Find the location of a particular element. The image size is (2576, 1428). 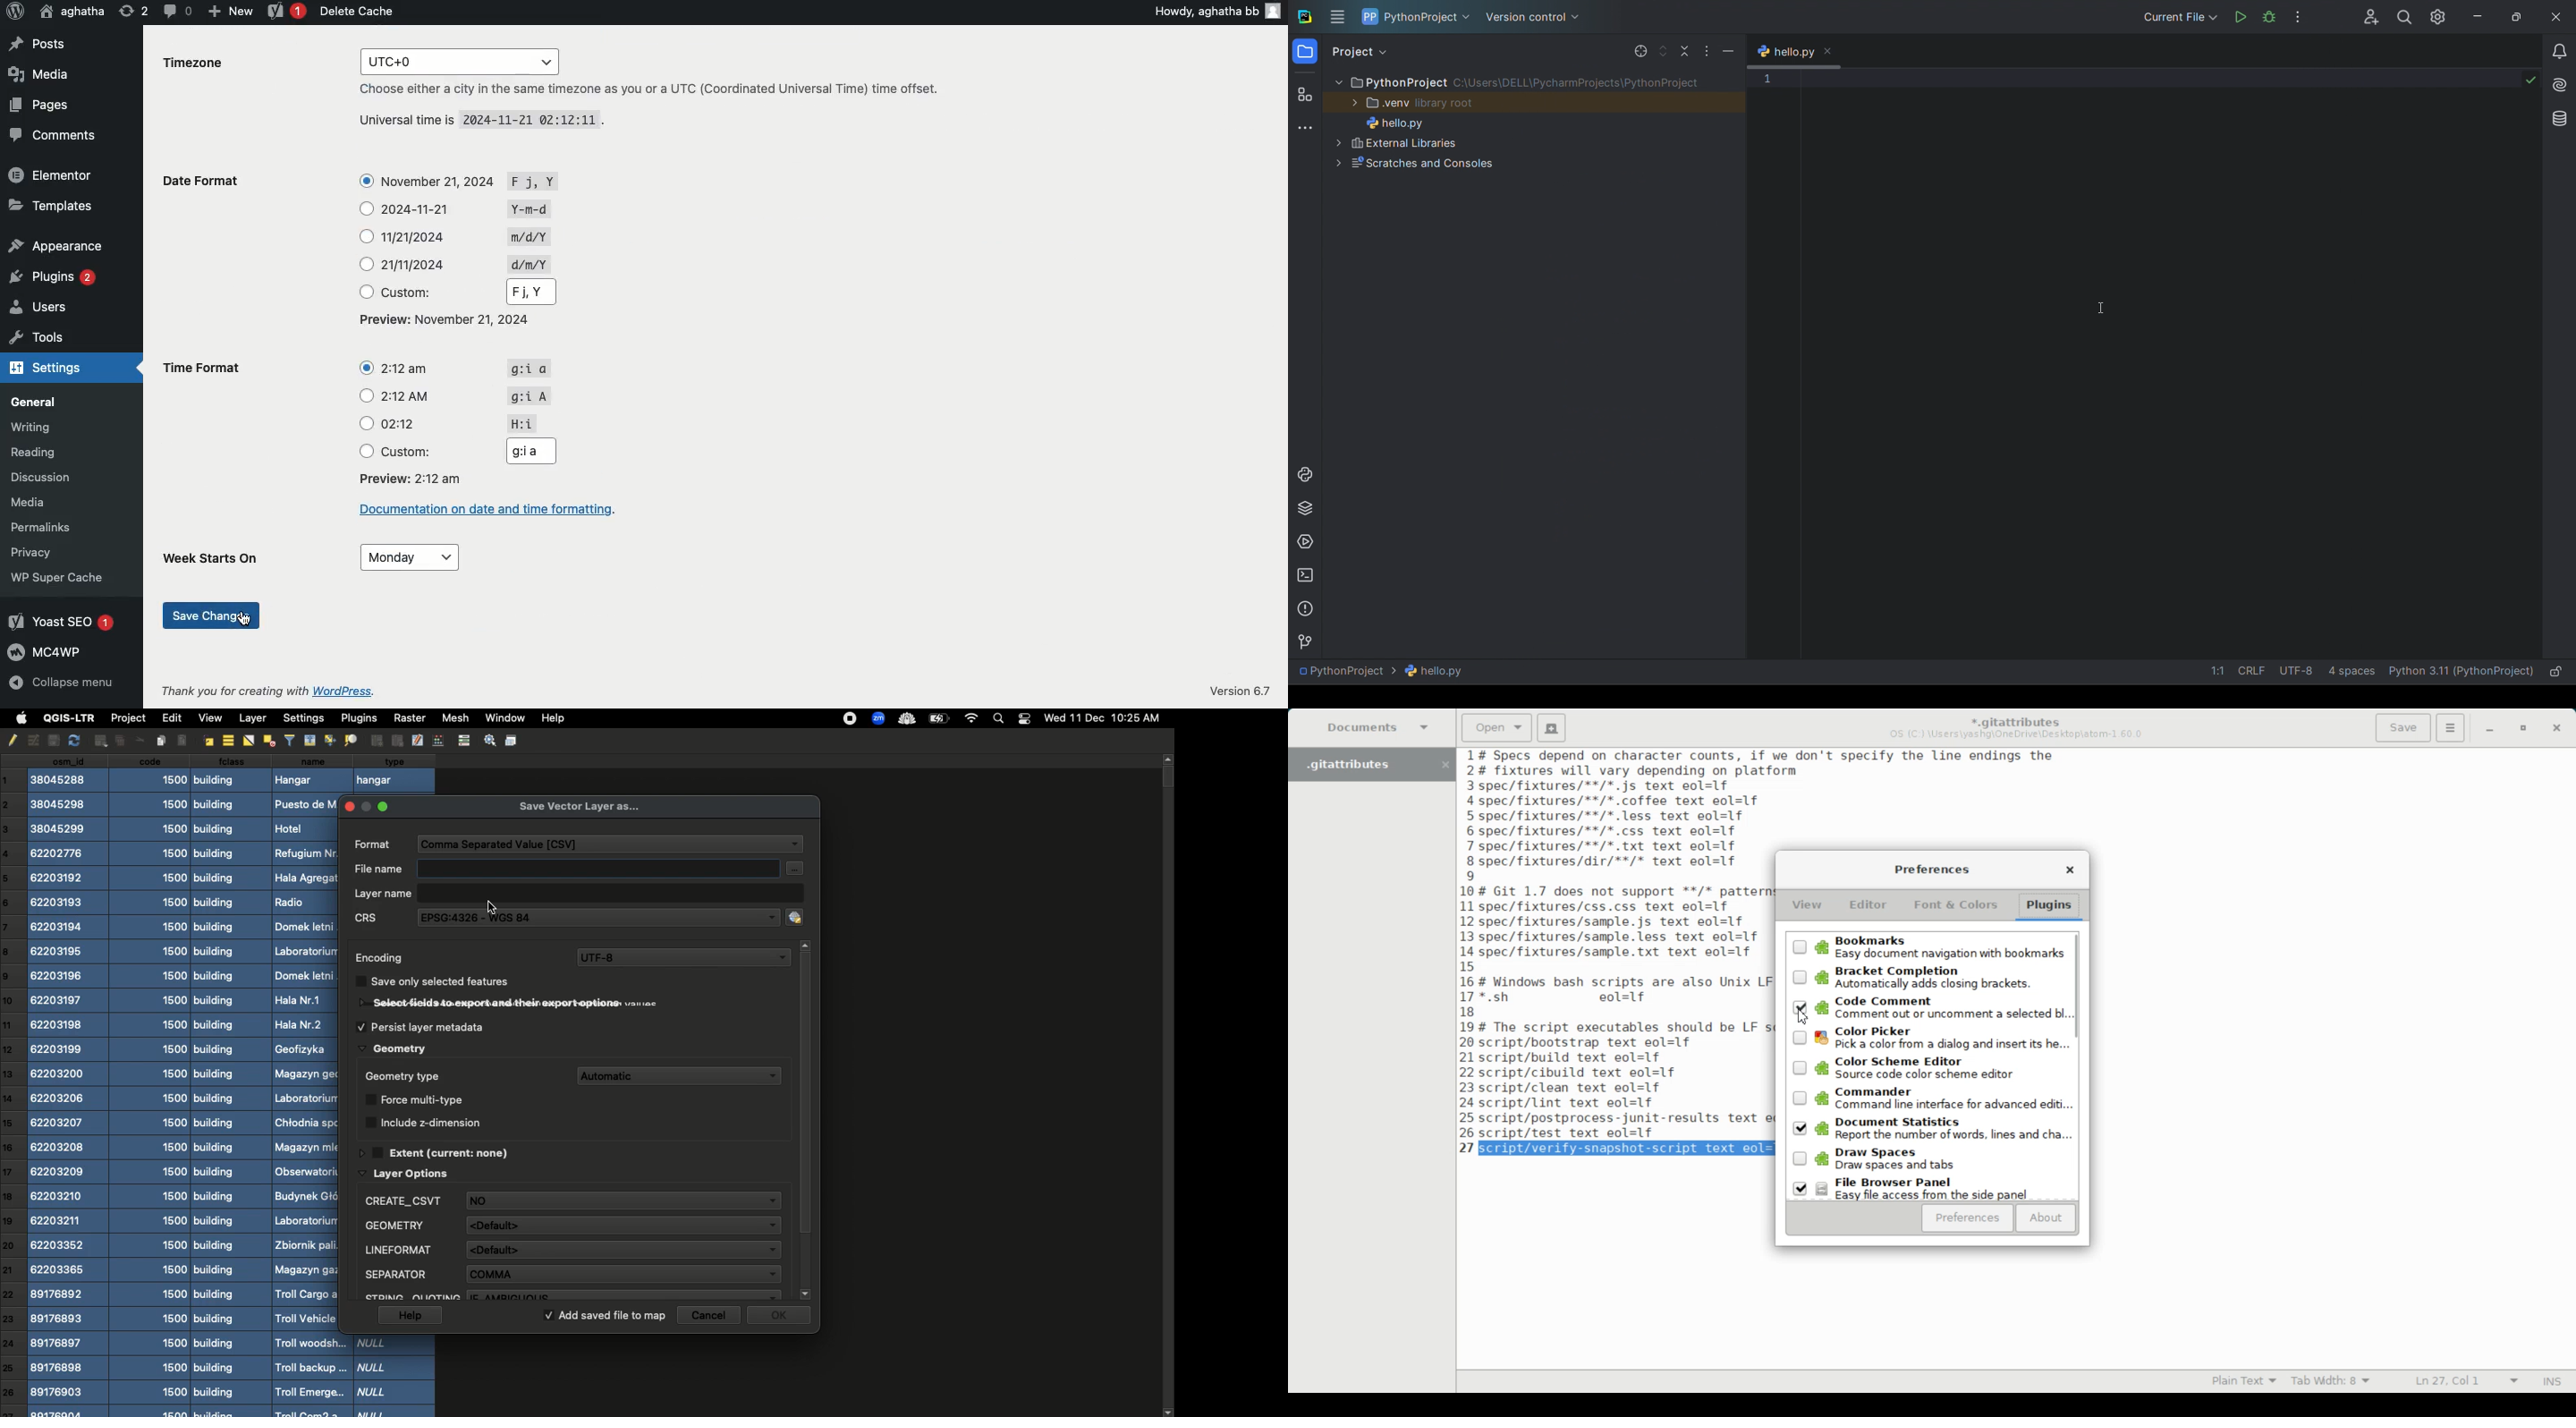

Align Top is located at coordinates (310, 740).